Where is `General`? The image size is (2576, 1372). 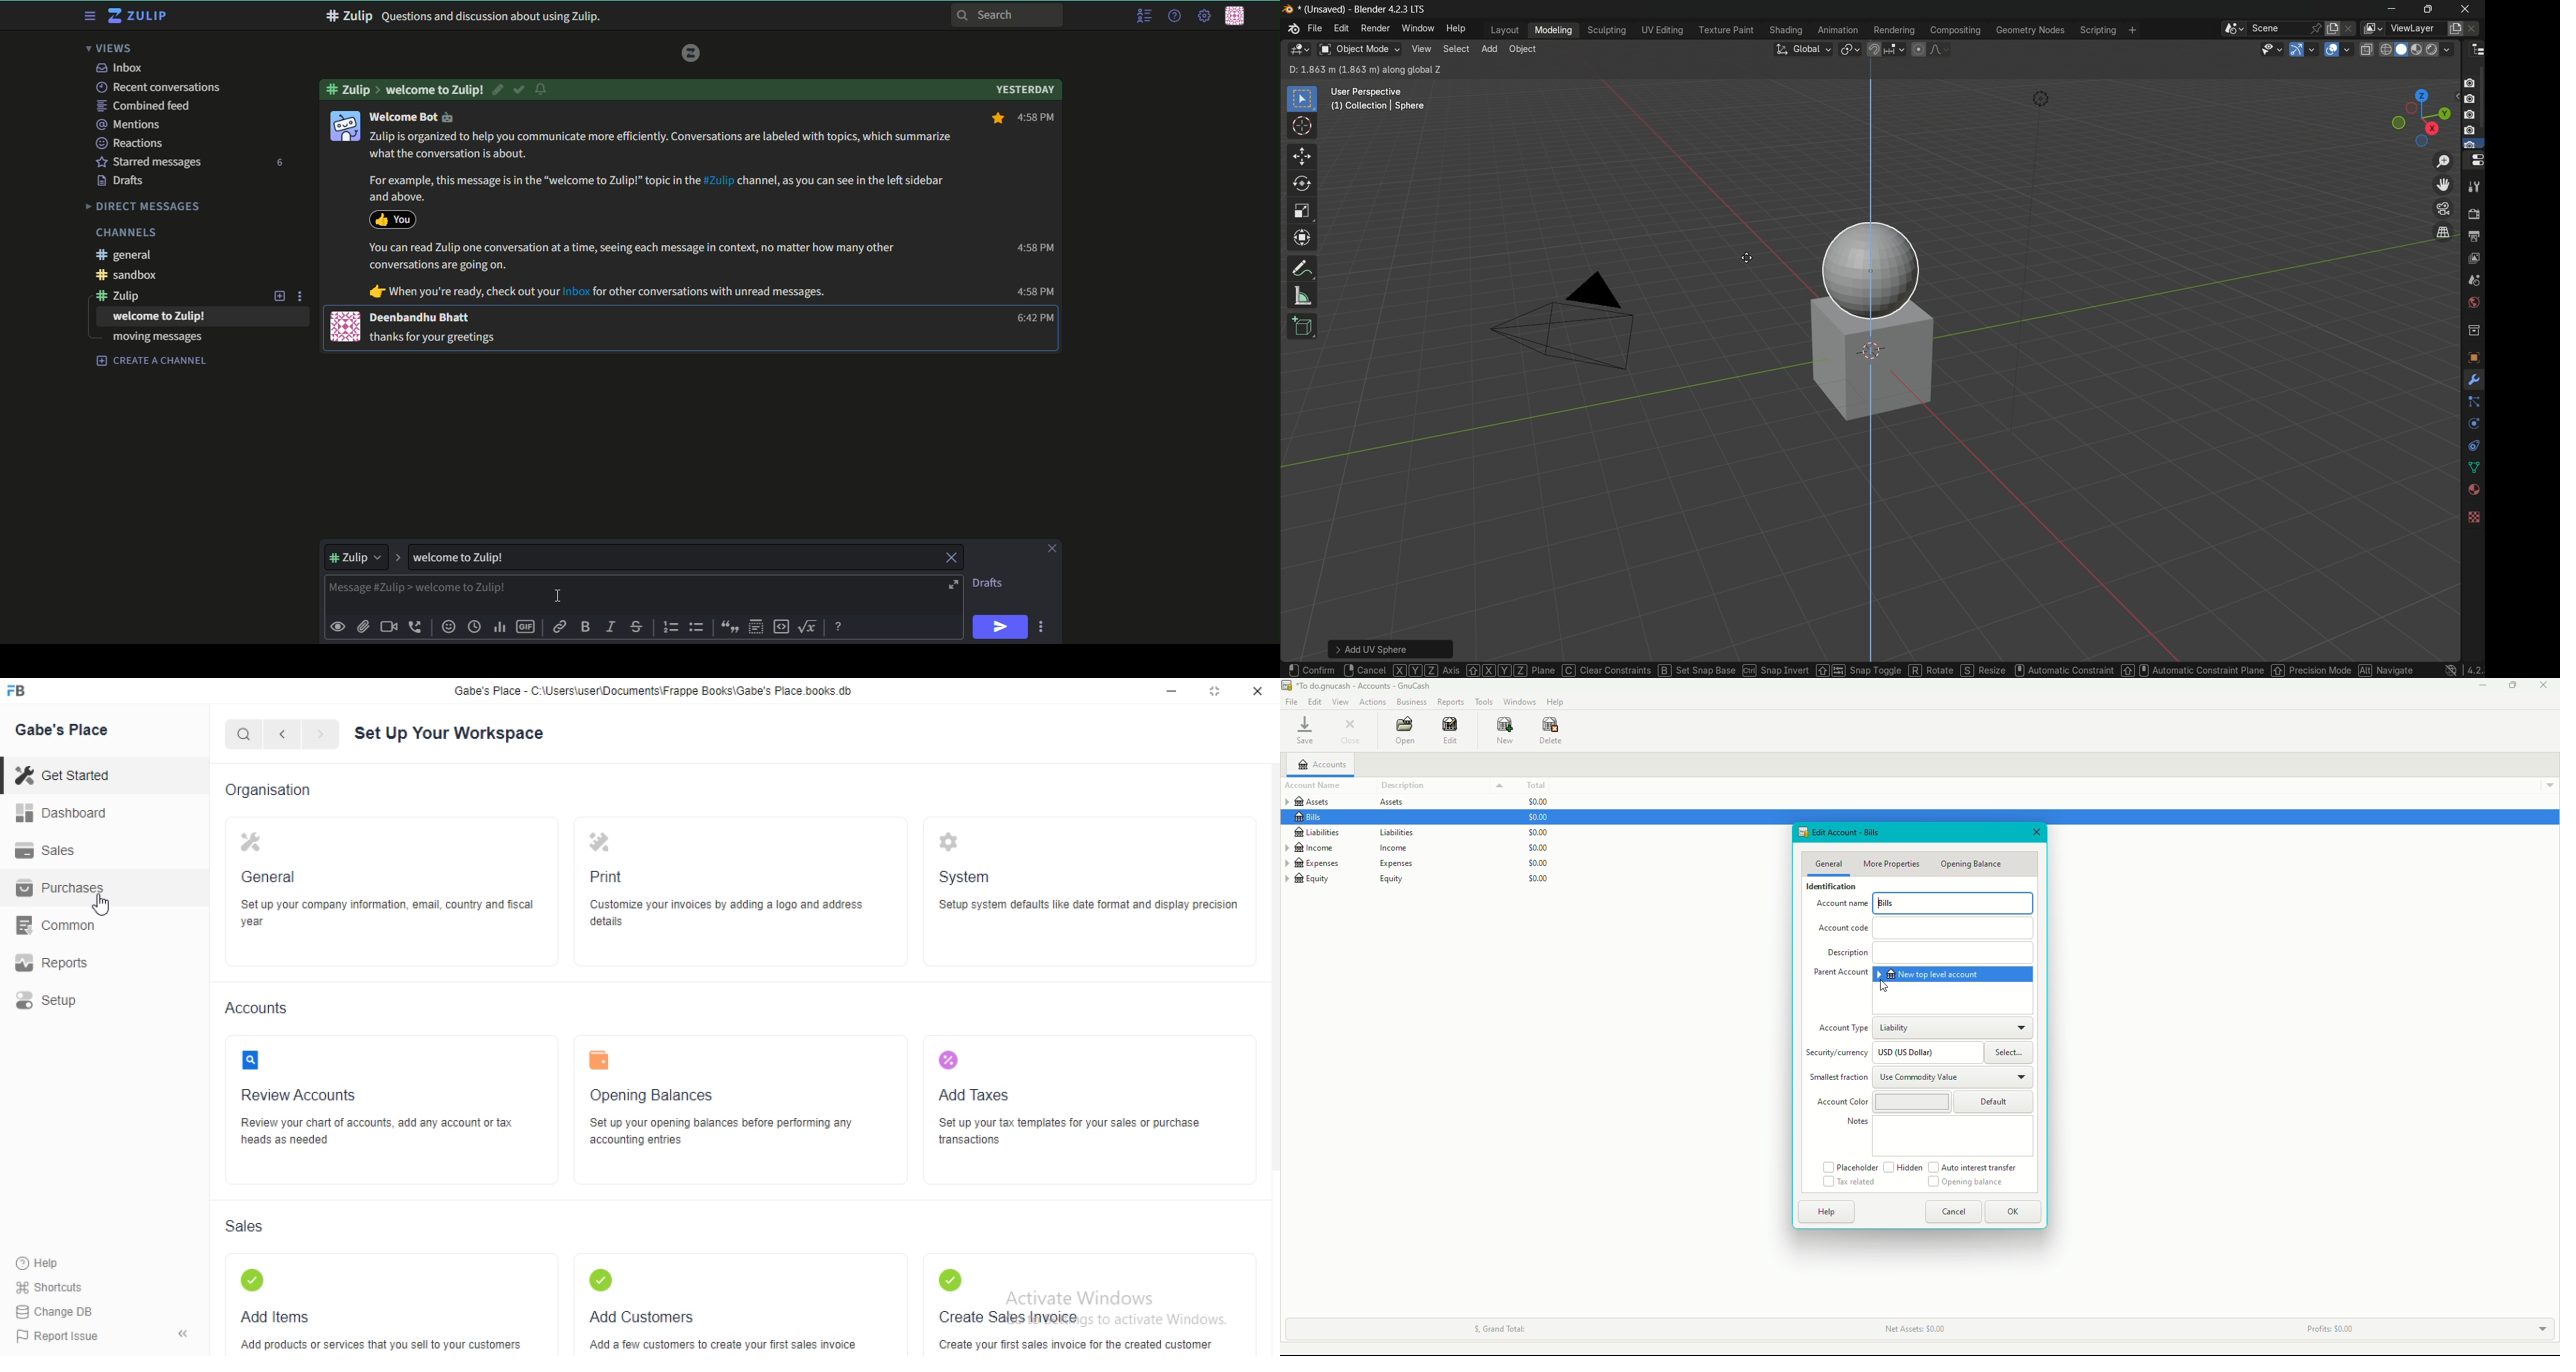
General is located at coordinates (1829, 865).